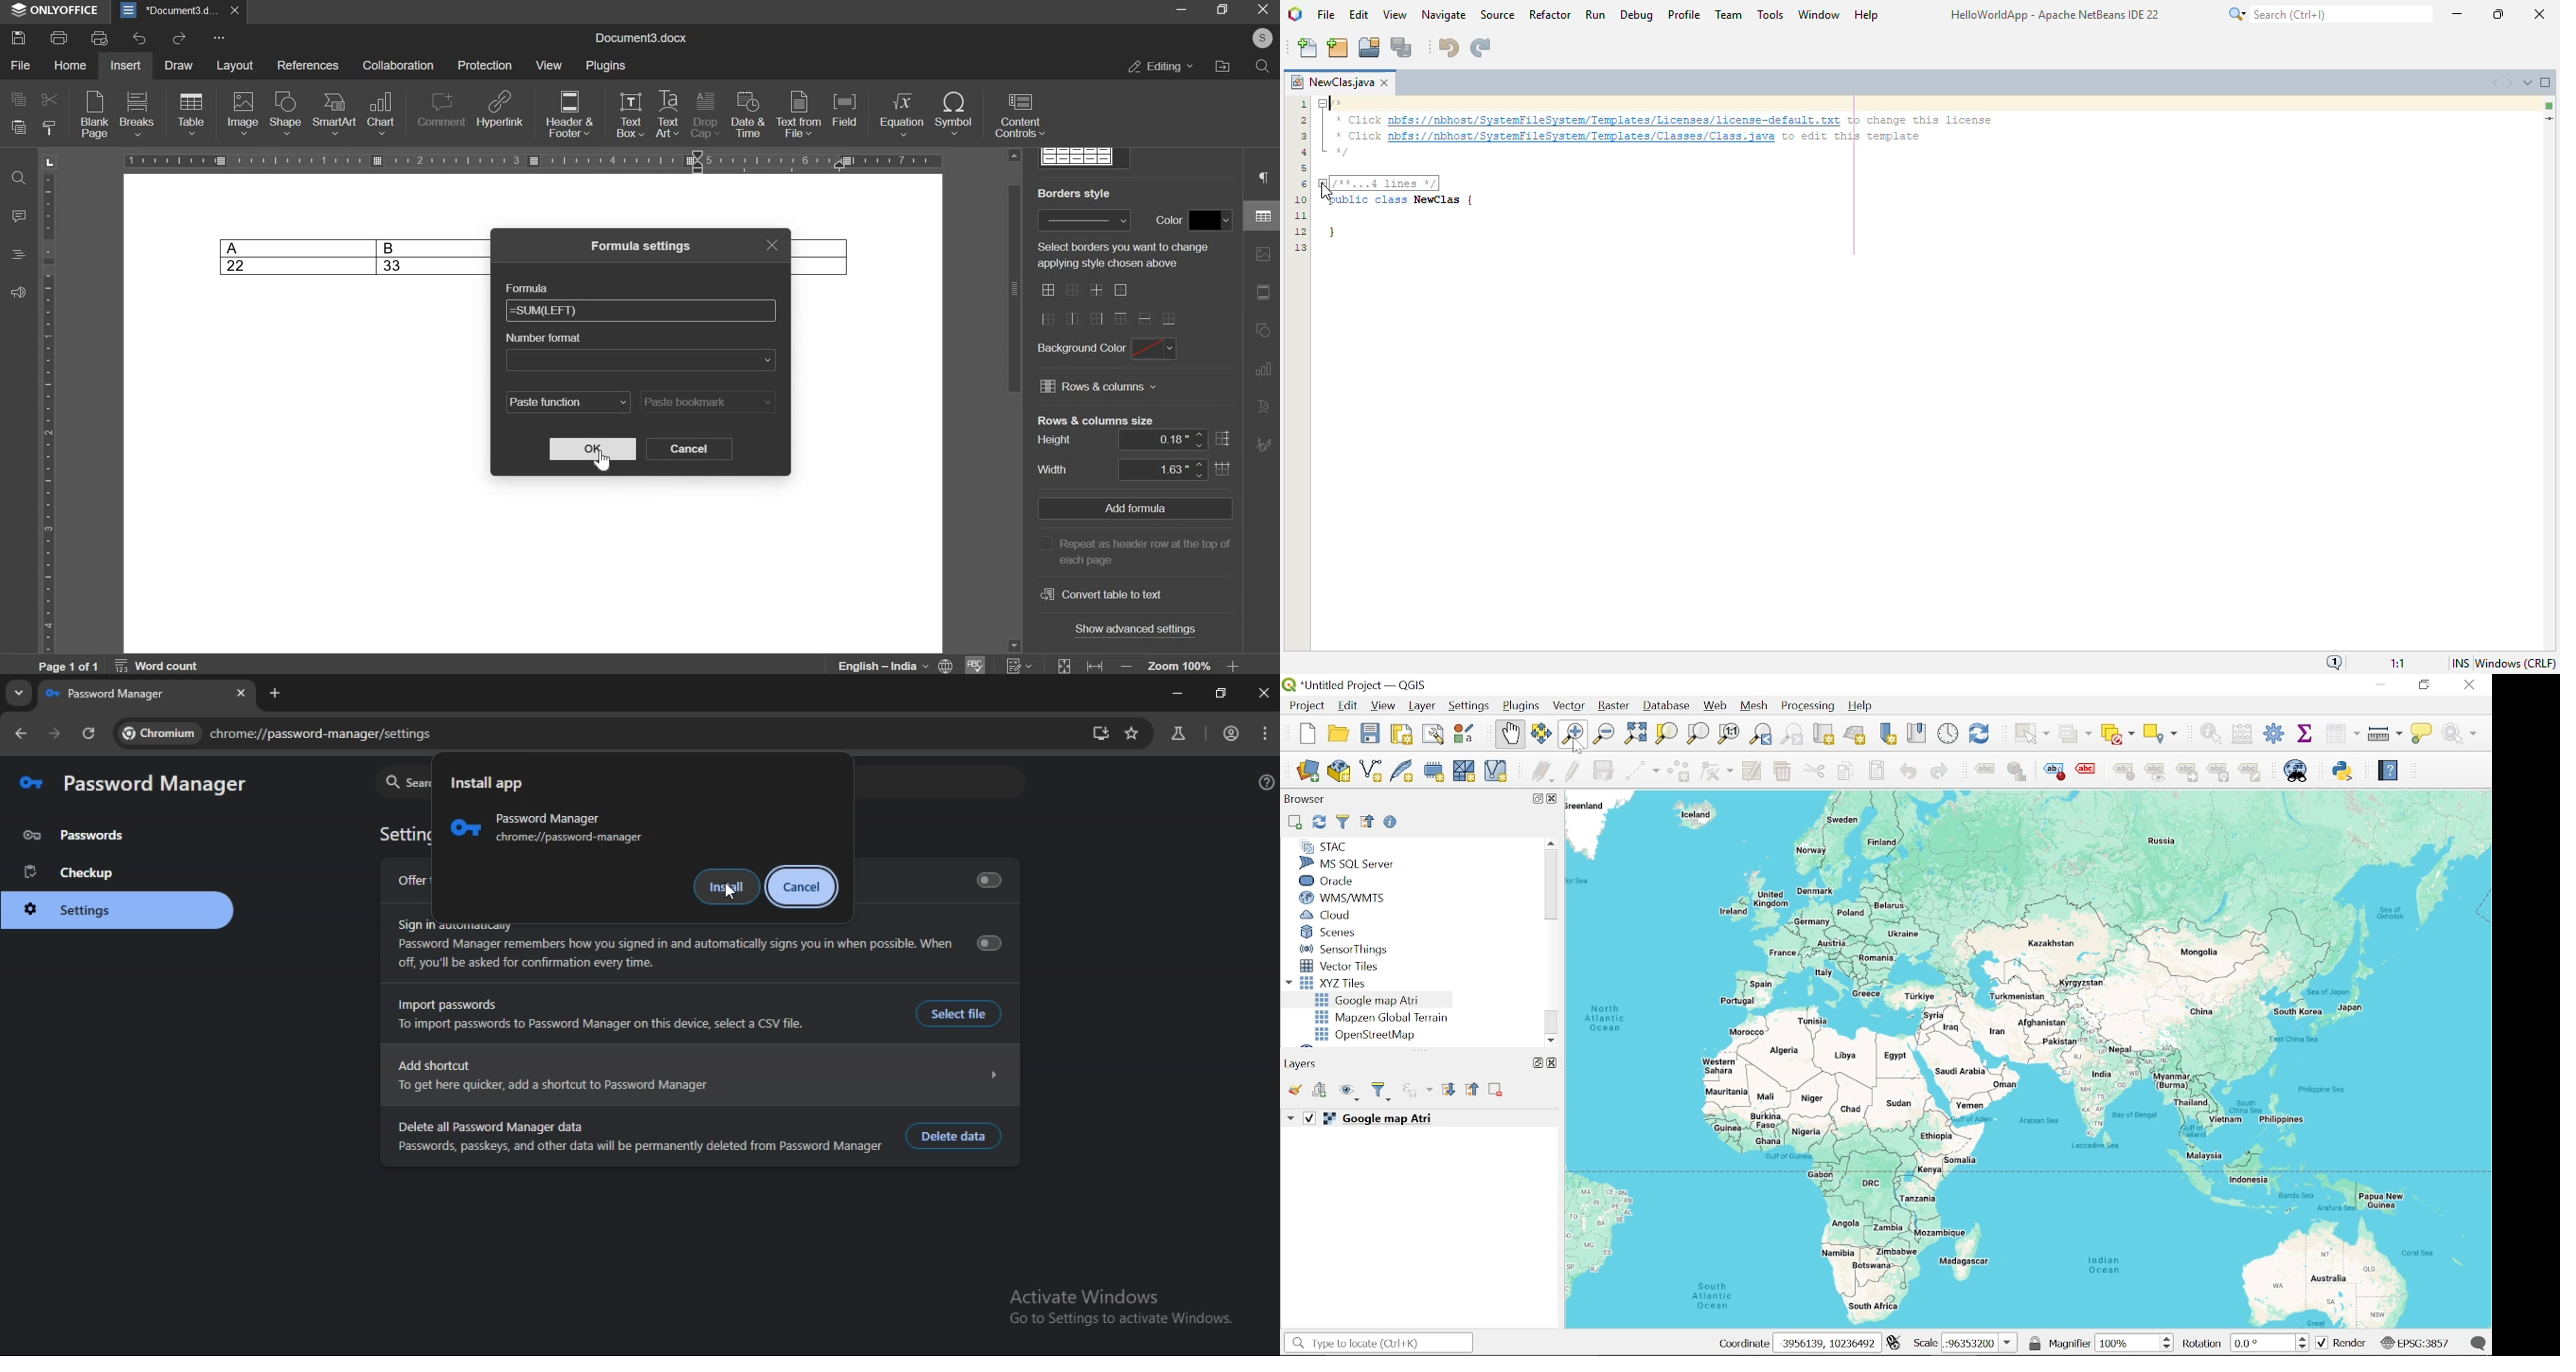 The height and width of the screenshot is (1372, 2576). Describe the element at coordinates (1125, 665) in the screenshot. I see `decrease zoom` at that location.